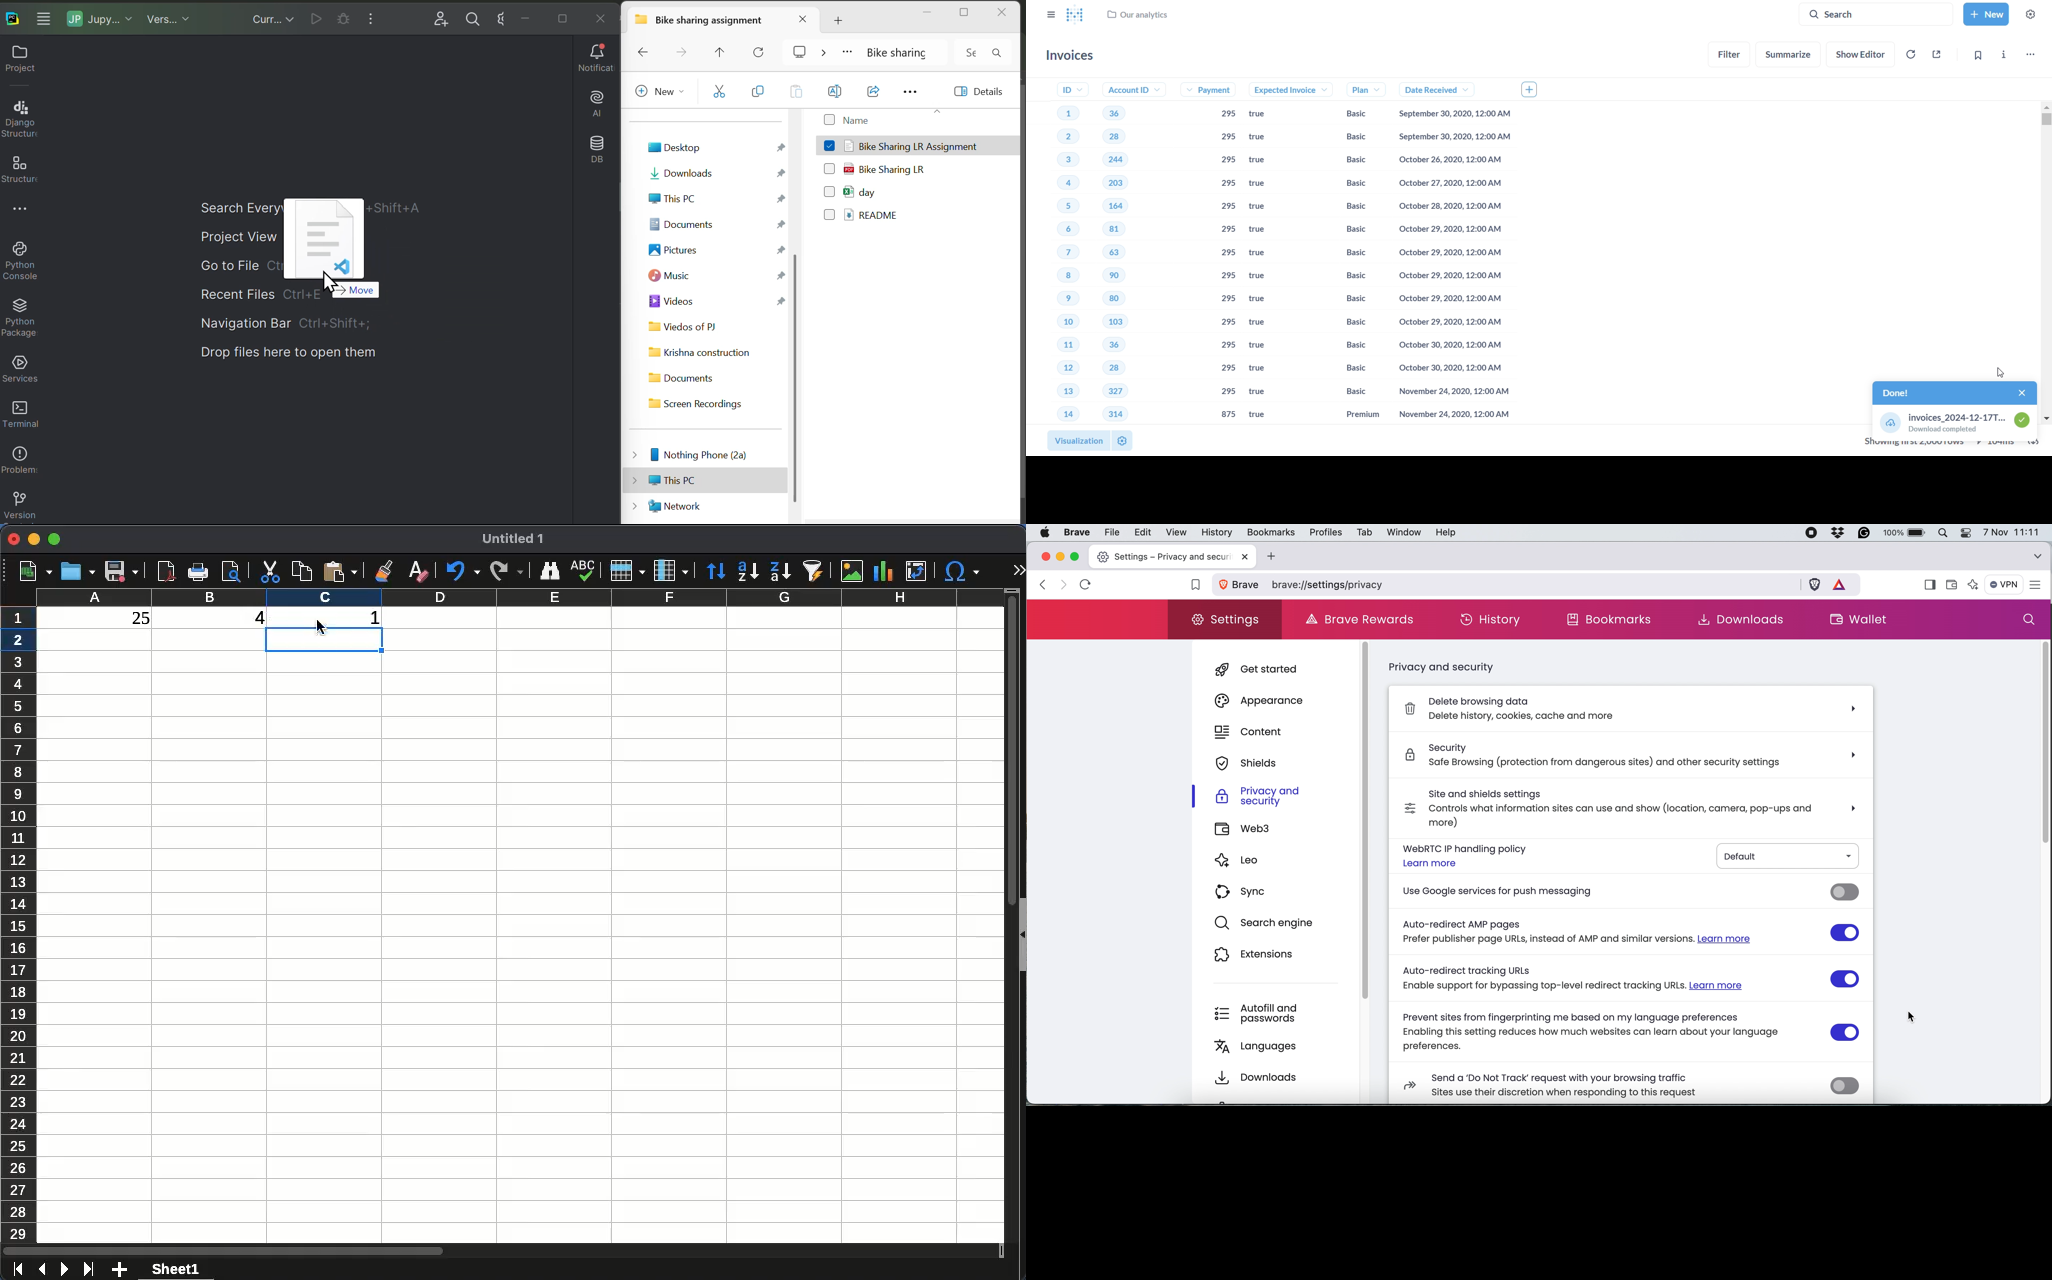  I want to click on November 24,2020, 12:00 AM, so click(1448, 393).